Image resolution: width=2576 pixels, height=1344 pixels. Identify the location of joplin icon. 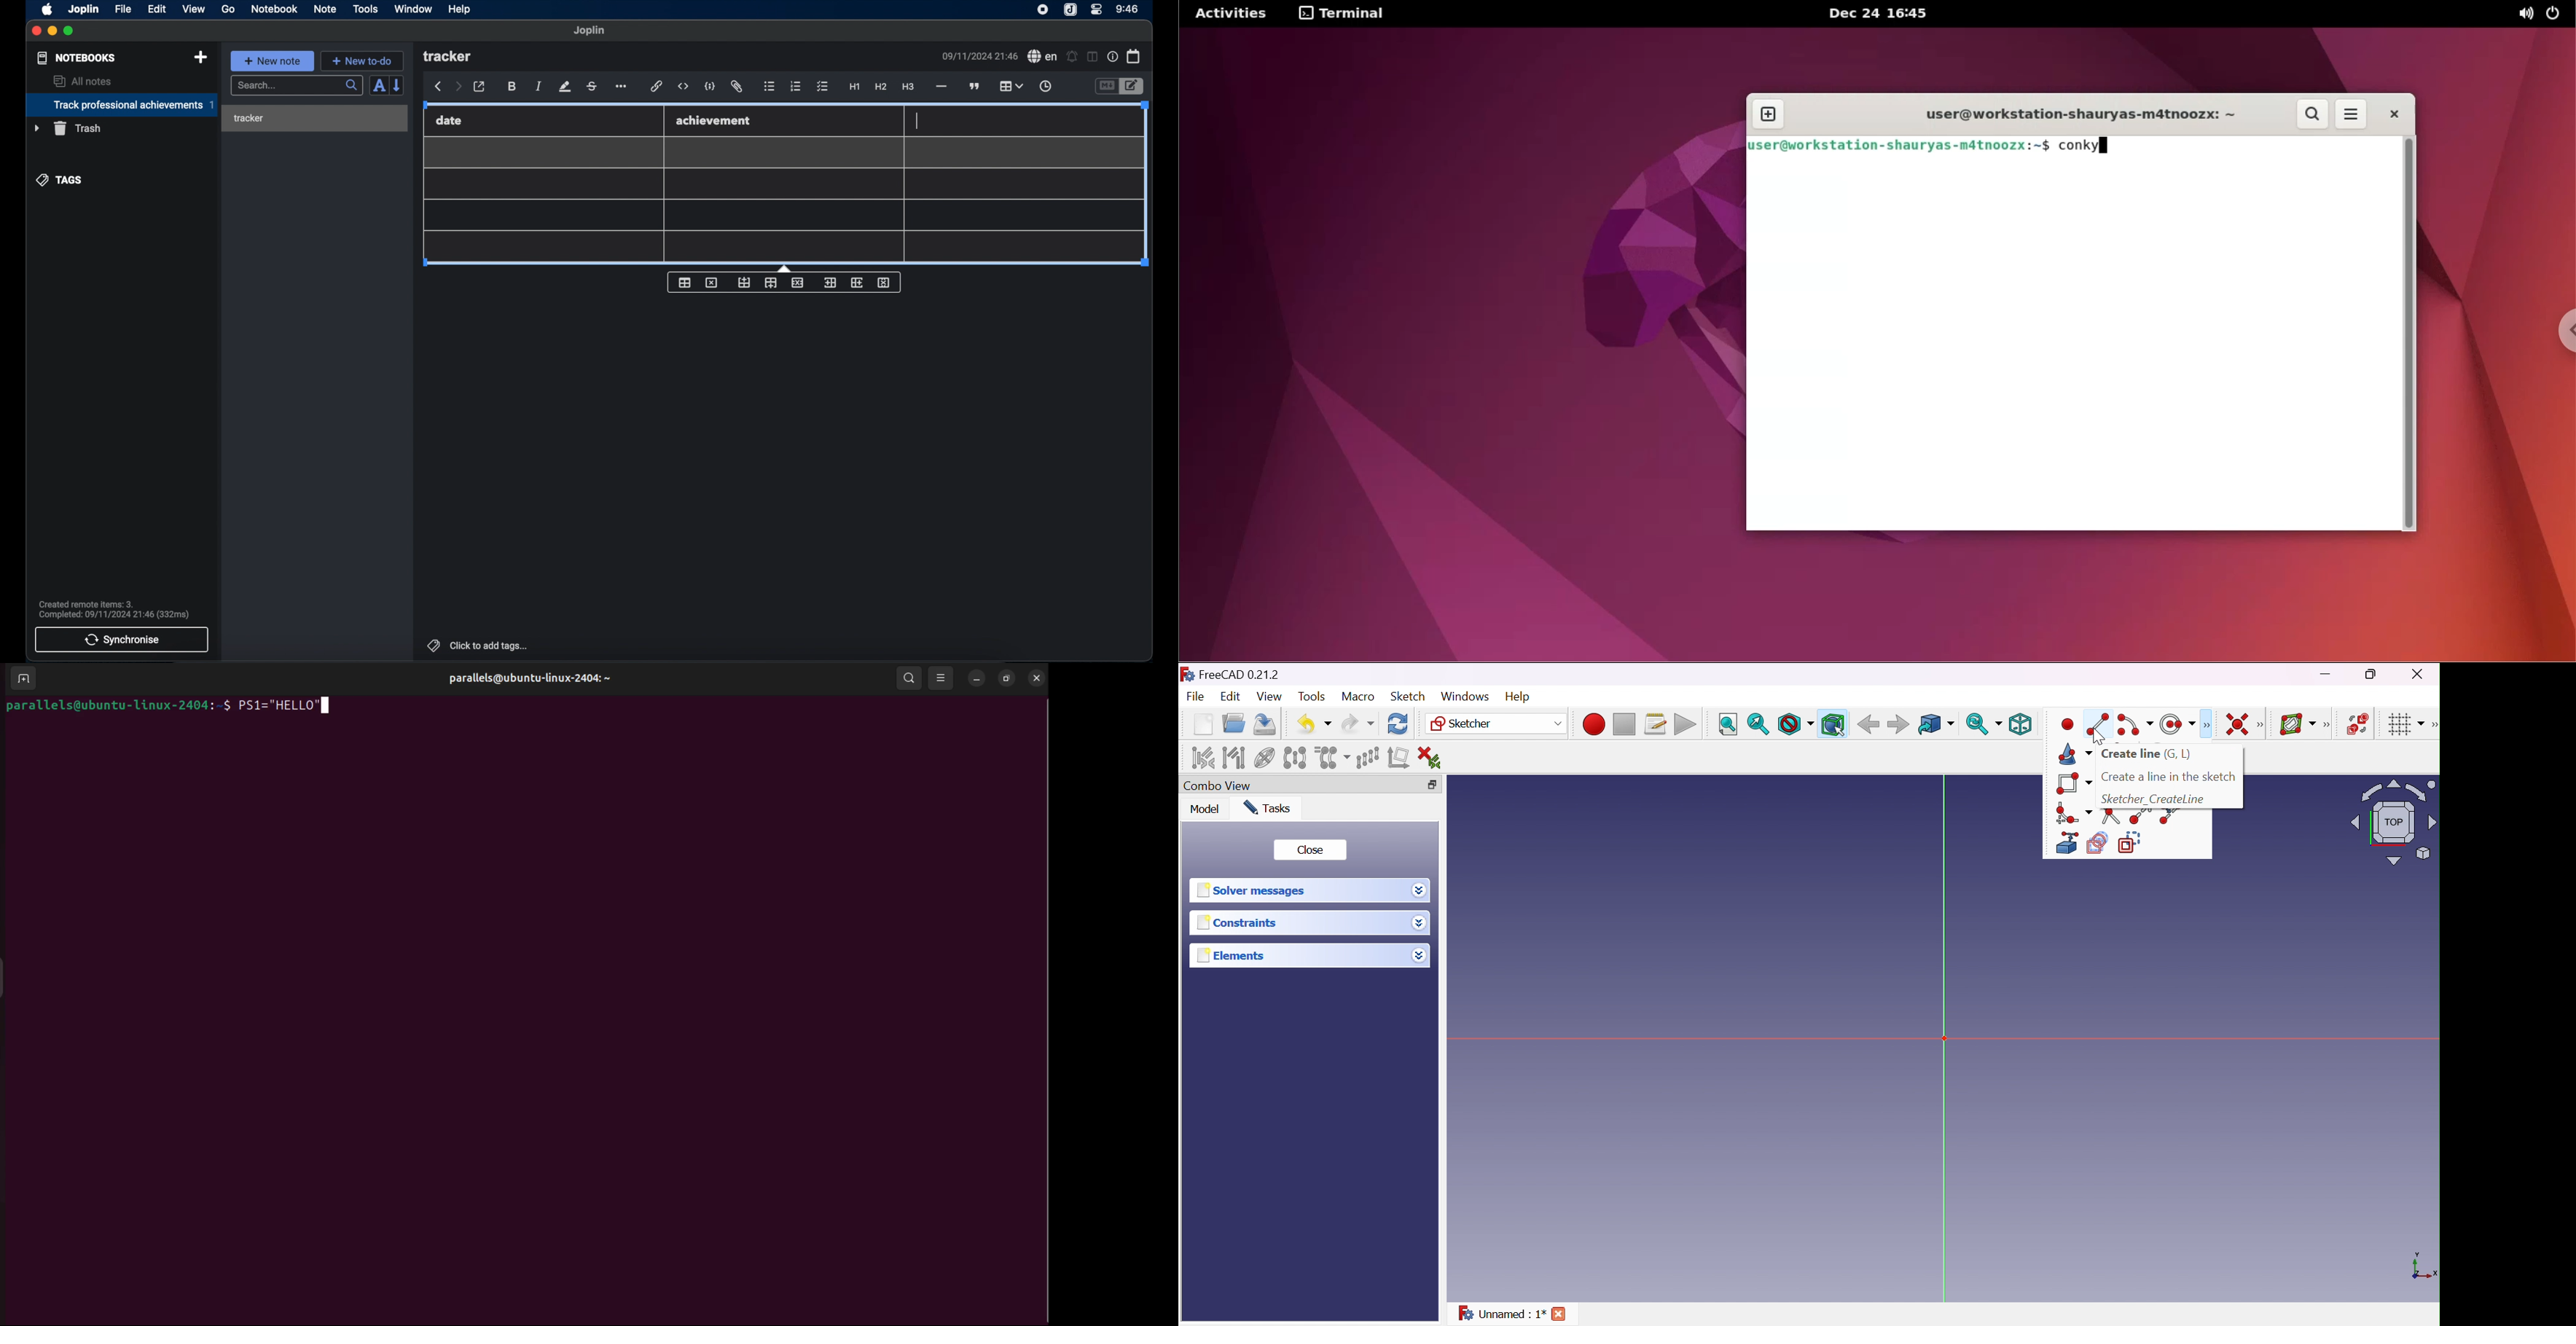
(1043, 10).